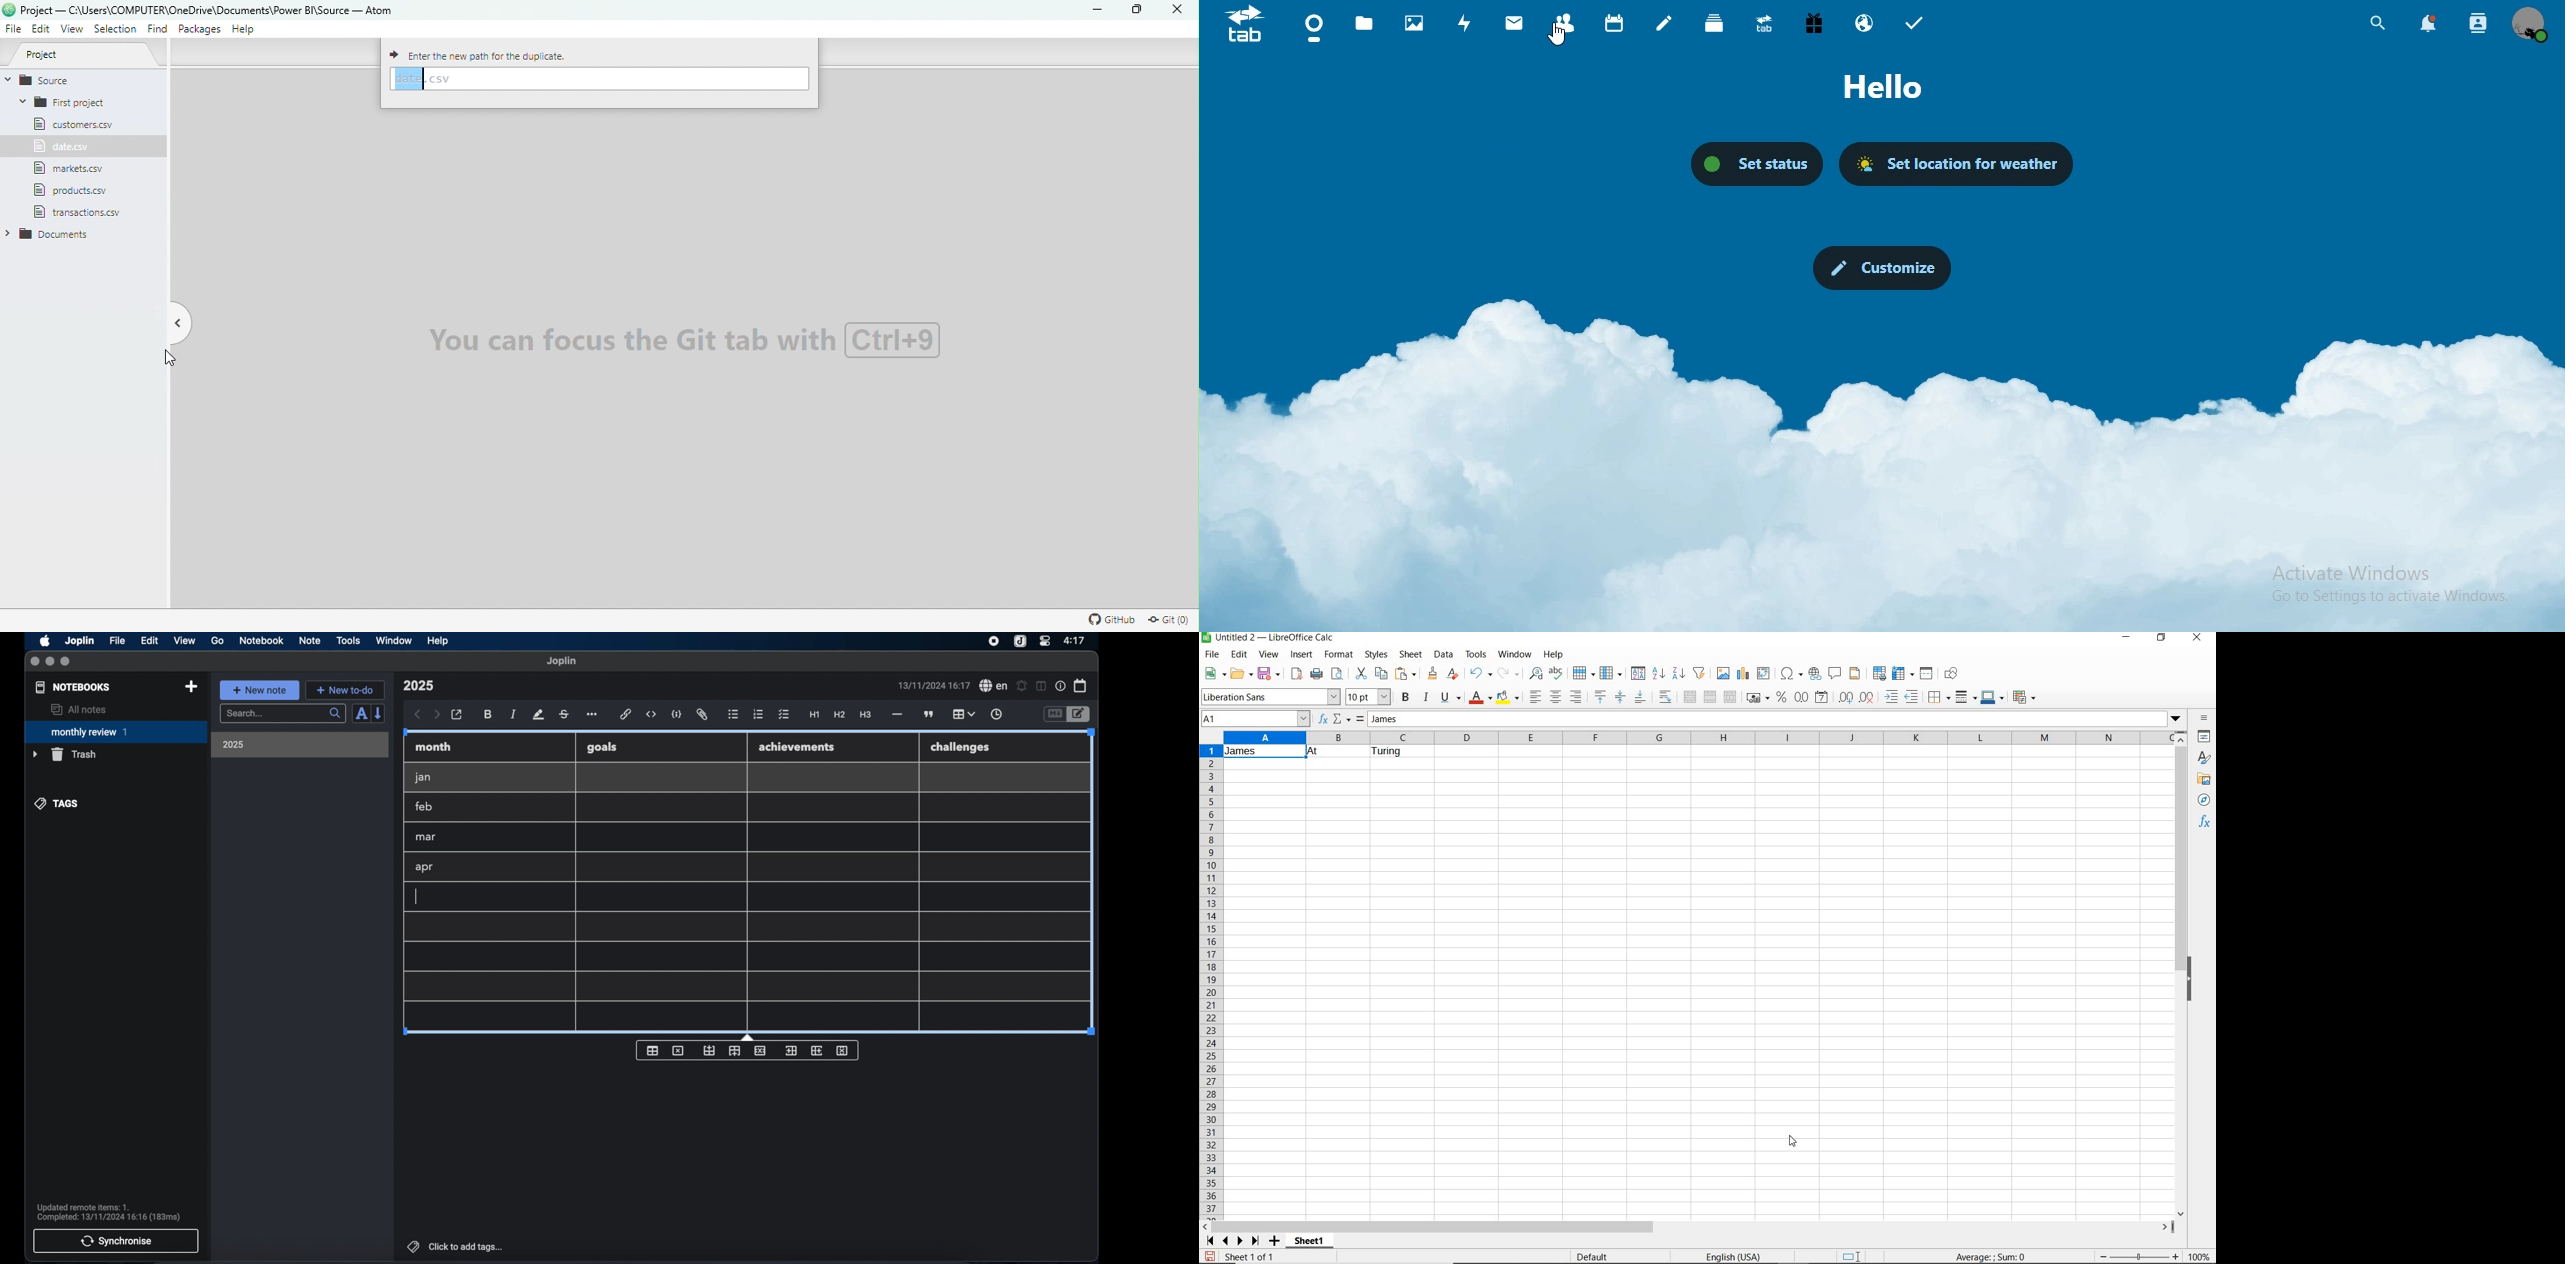  I want to click on bold, so click(489, 715).